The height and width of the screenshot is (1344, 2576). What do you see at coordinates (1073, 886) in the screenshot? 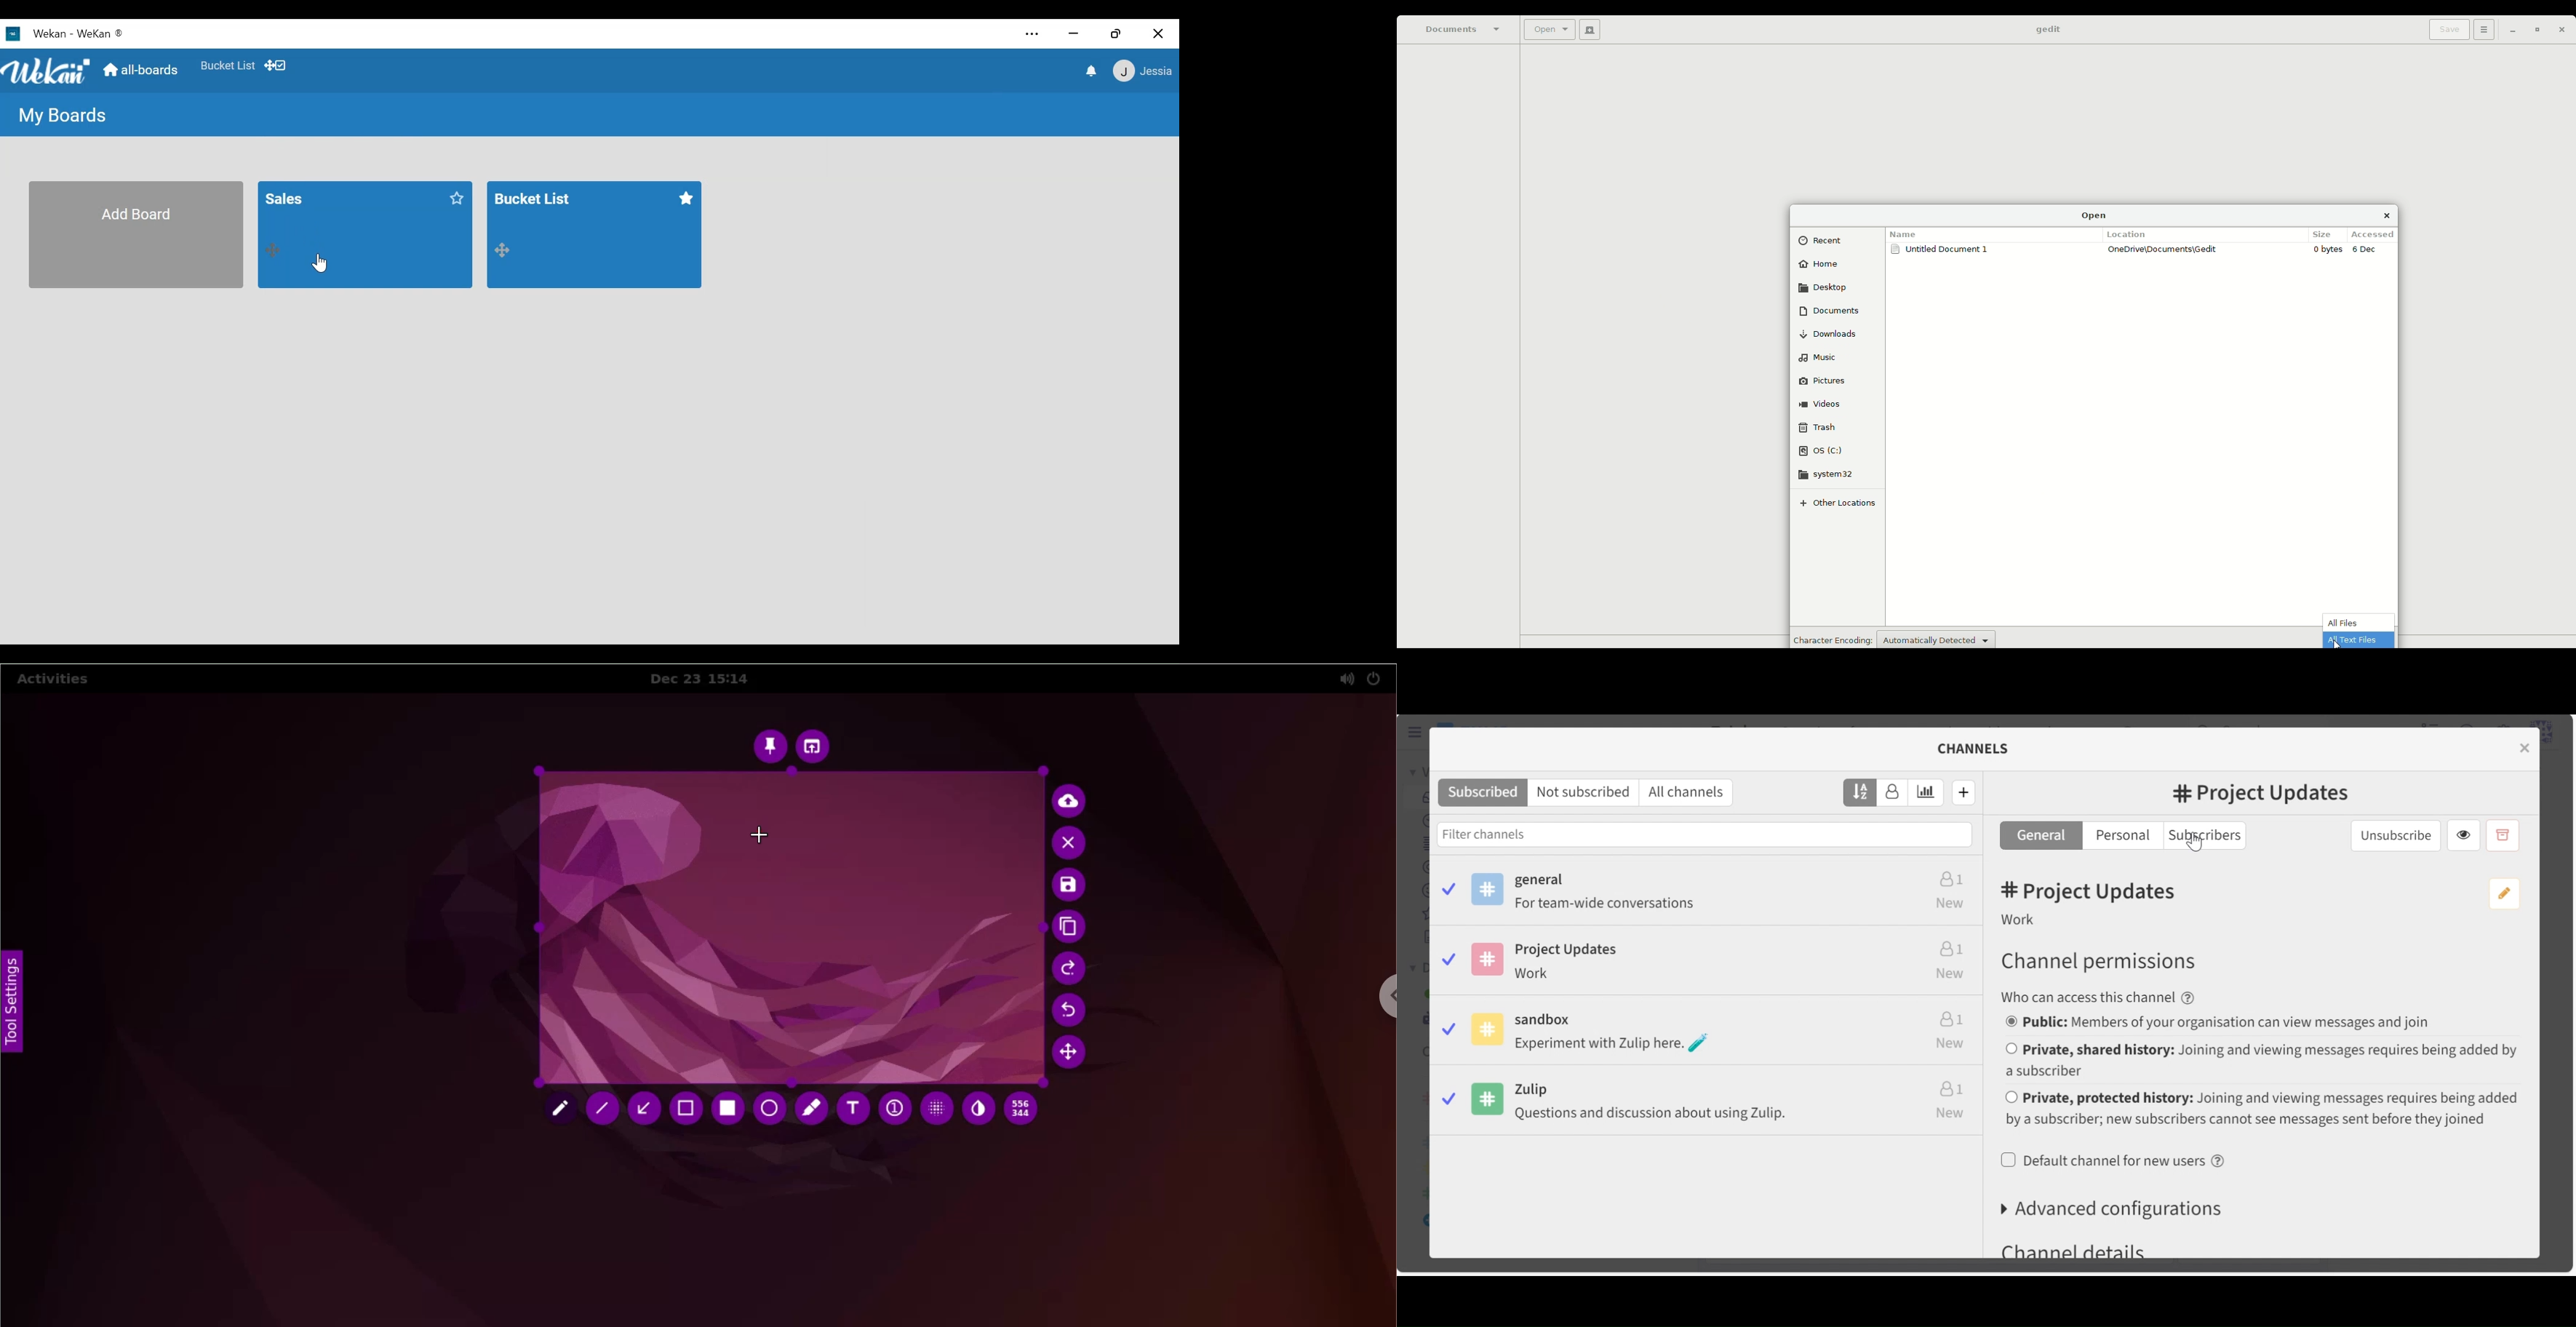
I see `save` at bounding box center [1073, 886].